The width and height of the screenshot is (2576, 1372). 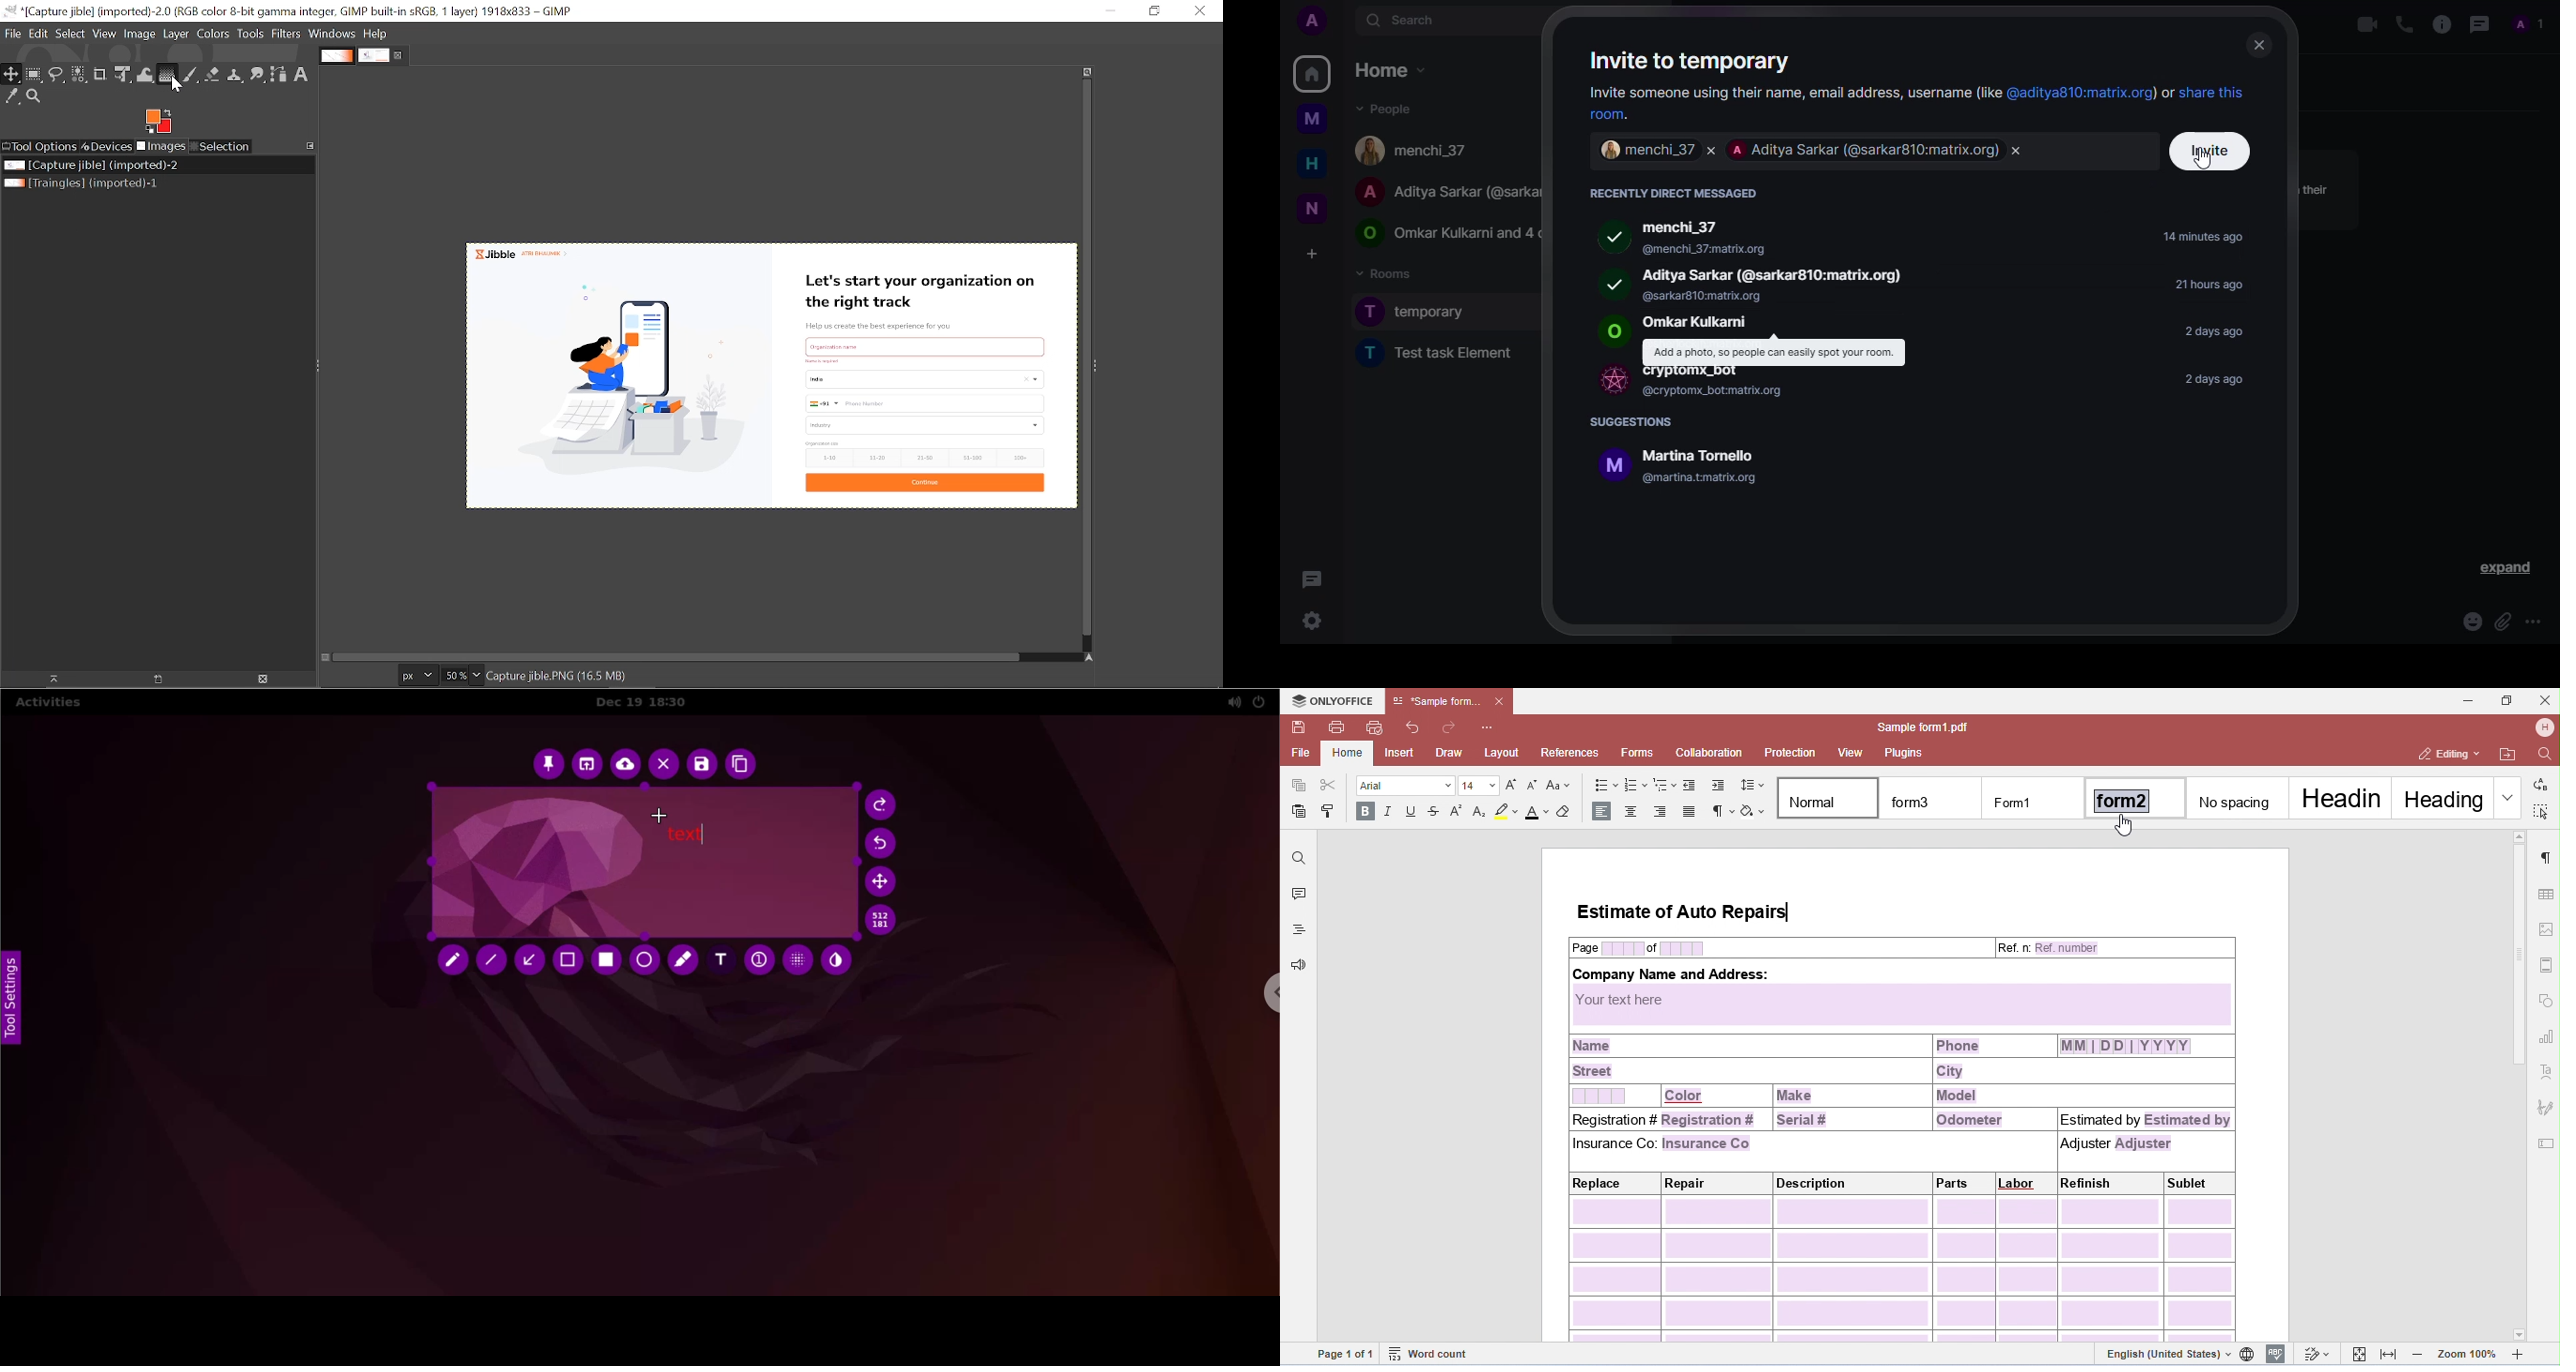 I want to click on x and y coordinates values, so click(x=886, y=922).